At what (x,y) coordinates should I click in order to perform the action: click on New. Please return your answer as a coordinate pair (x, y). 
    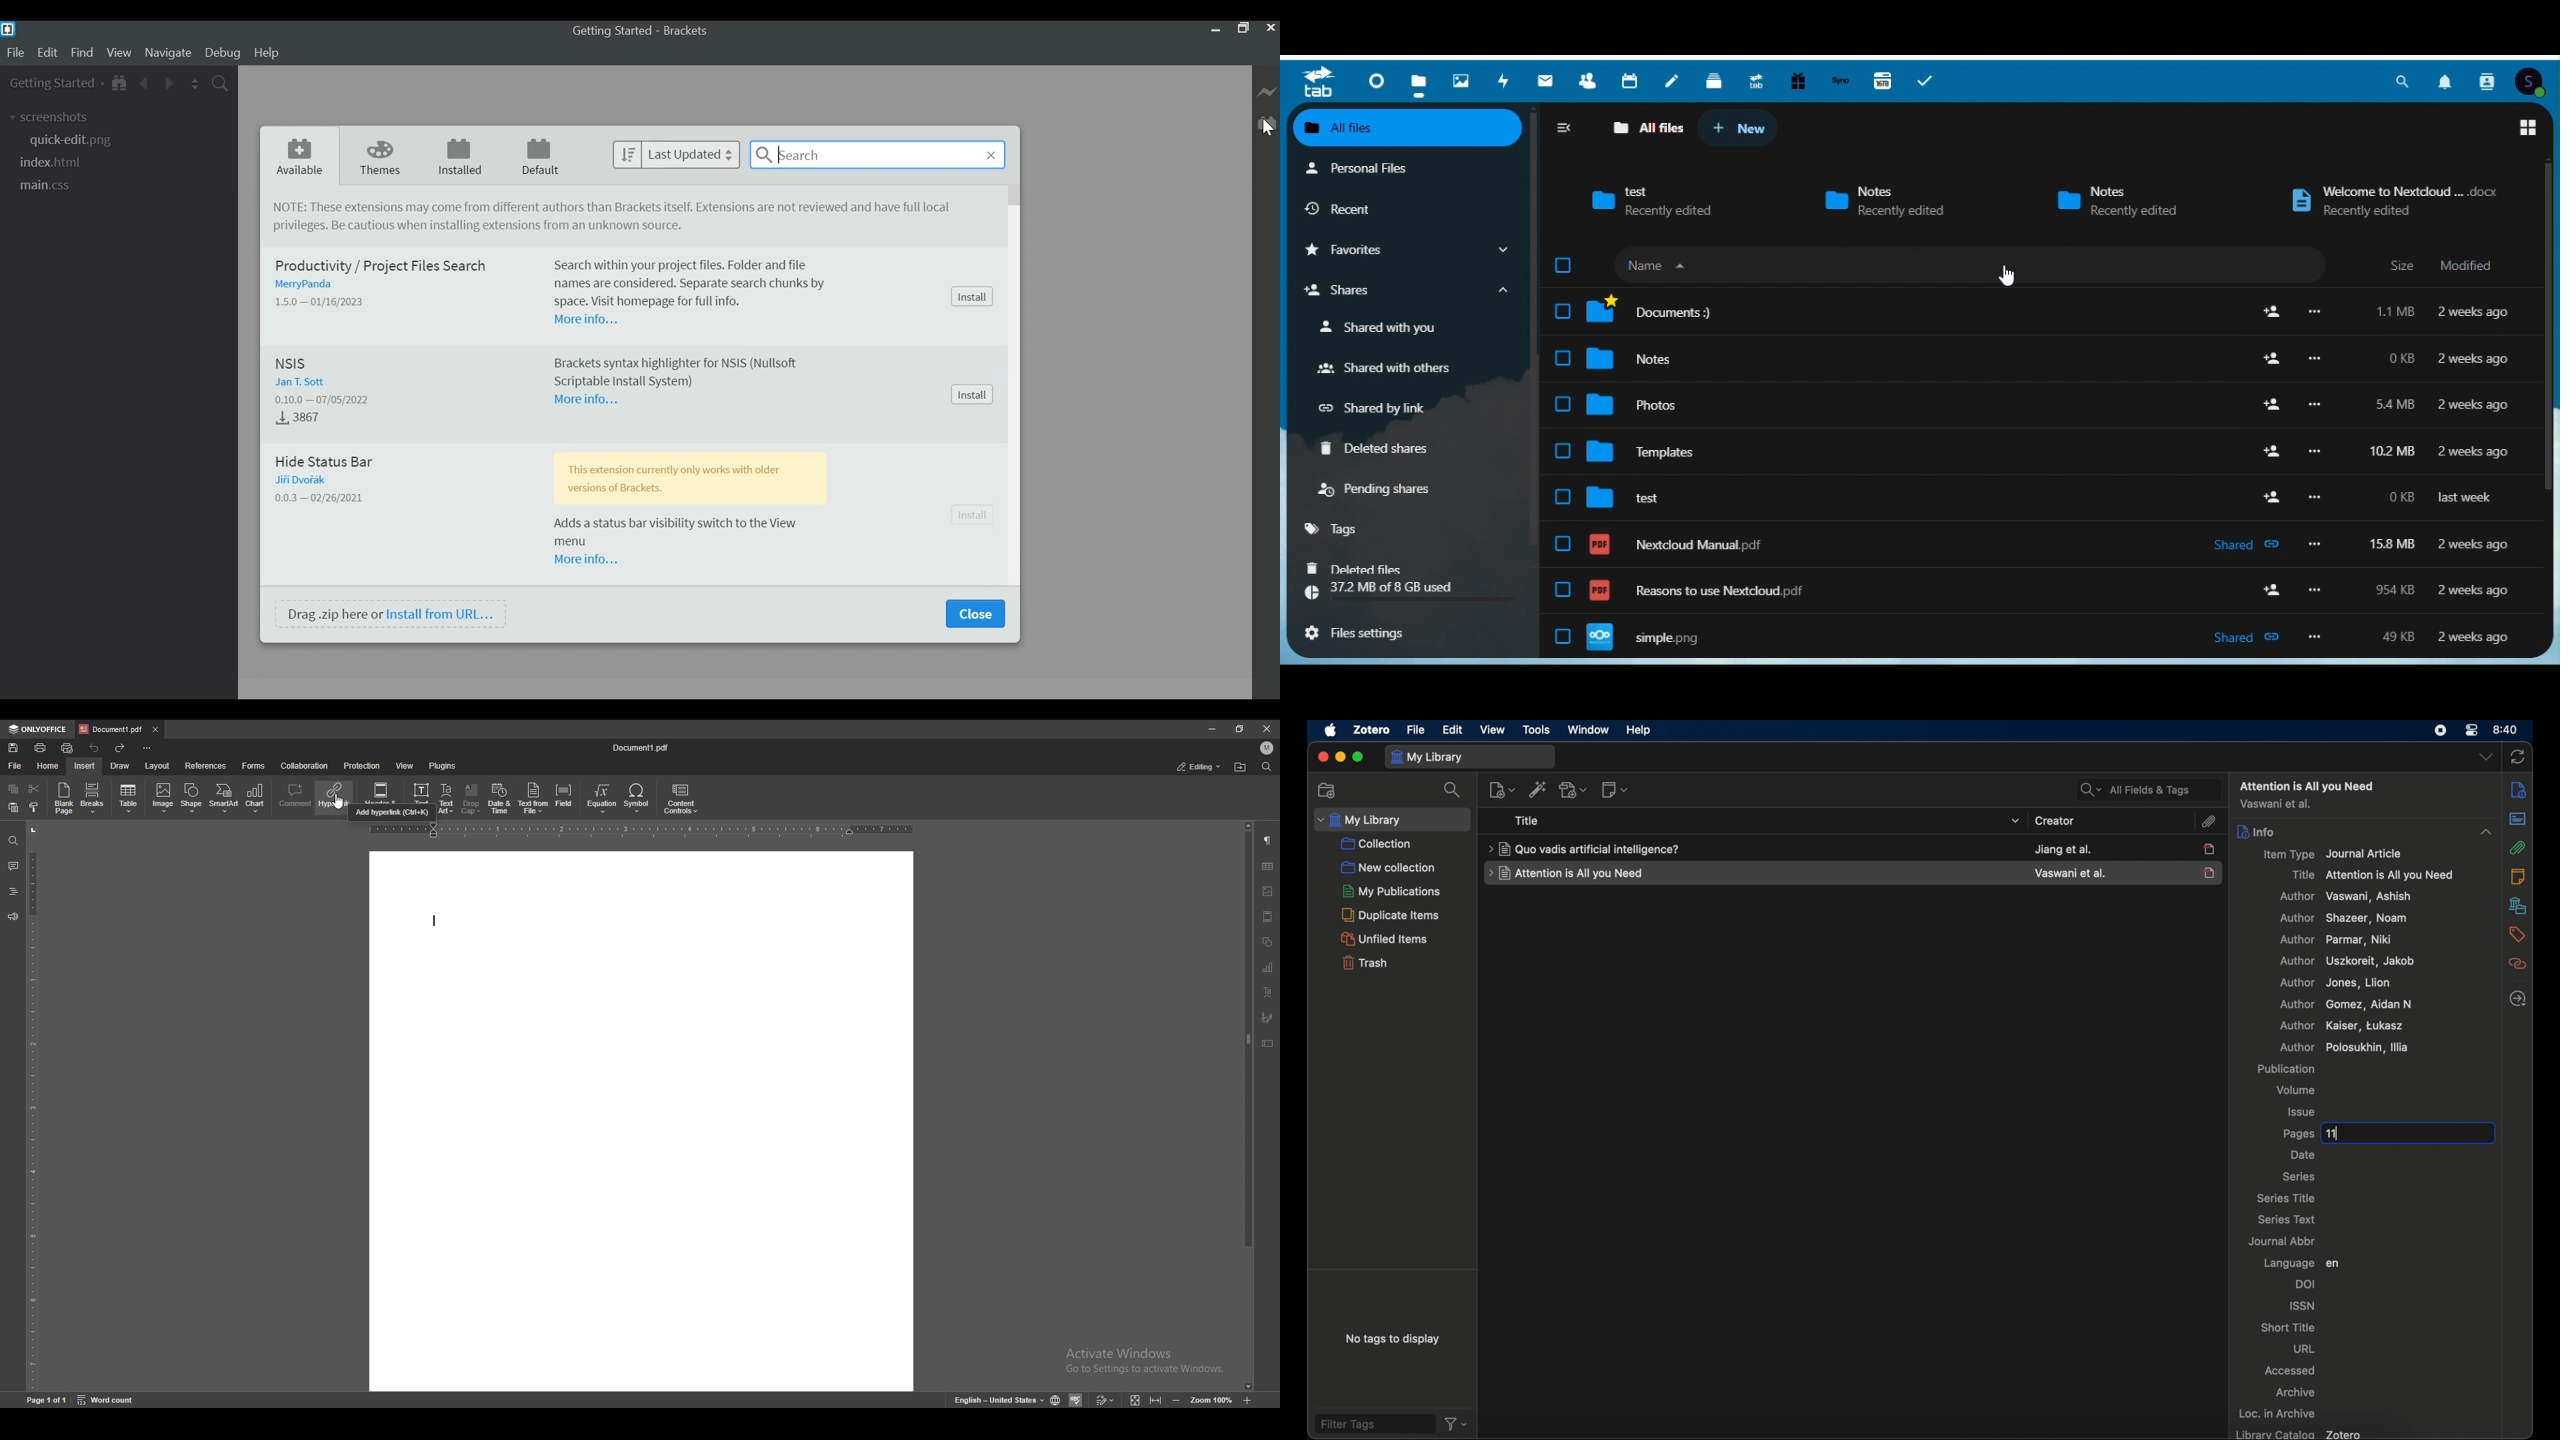
    Looking at the image, I should click on (1744, 126).